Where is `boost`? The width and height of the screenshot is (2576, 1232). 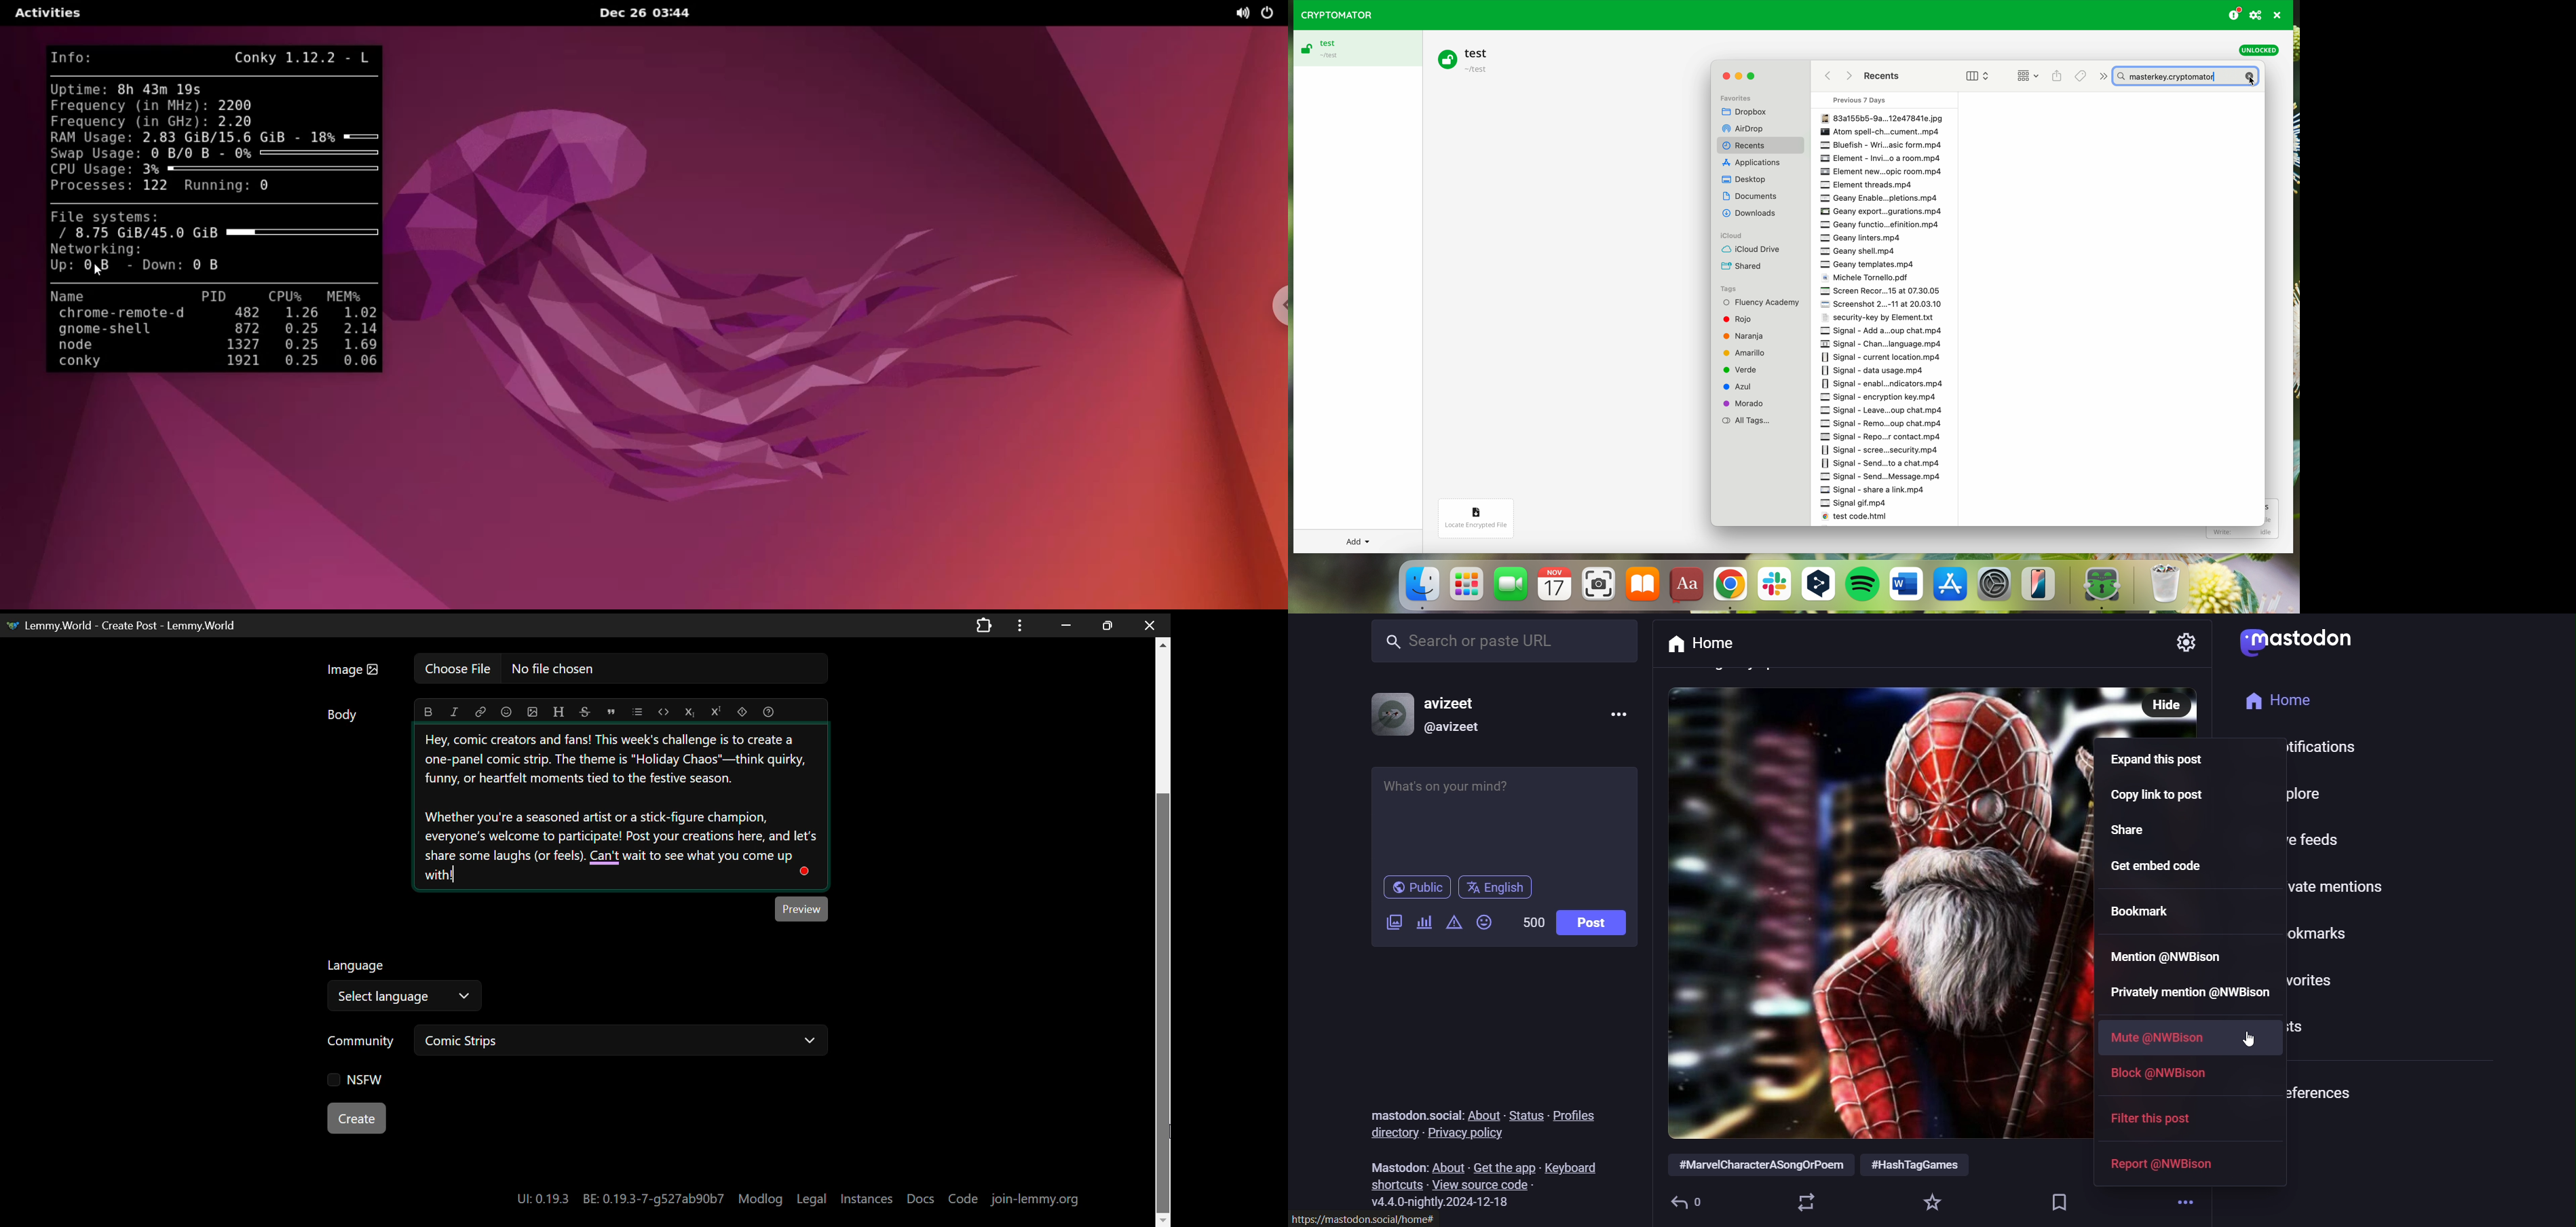
boost is located at coordinates (1806, 1202).